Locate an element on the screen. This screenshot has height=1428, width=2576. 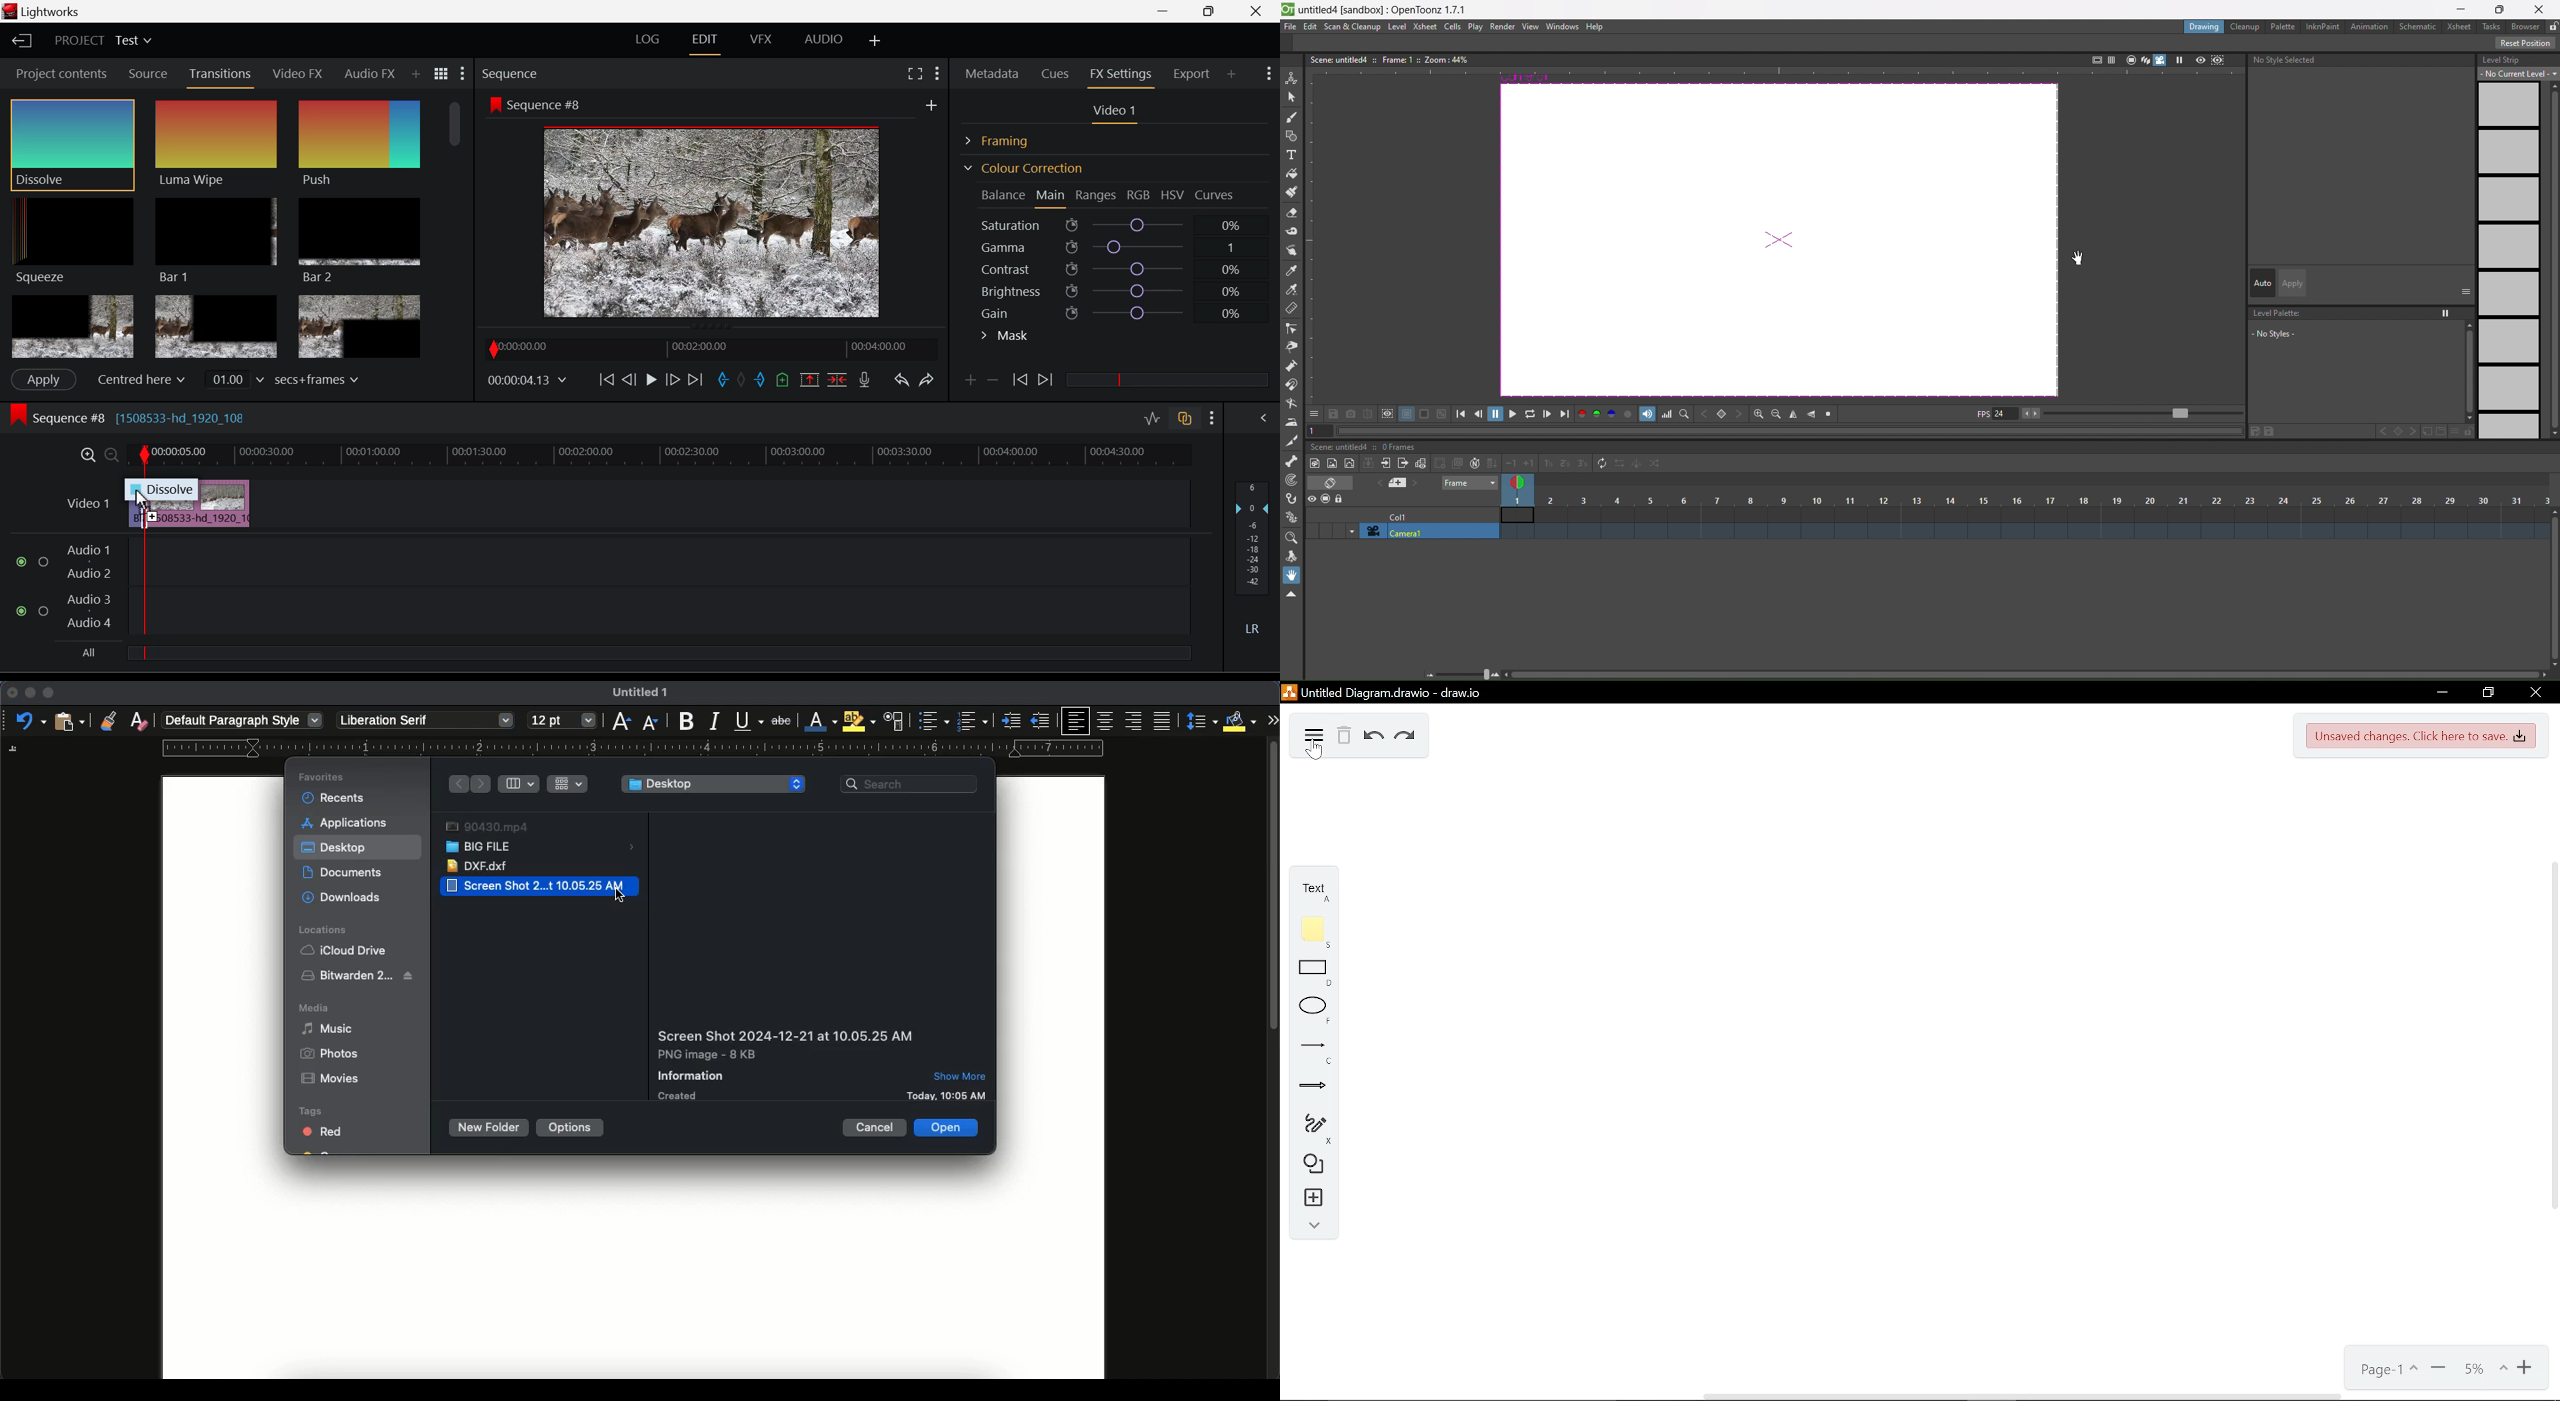
Audio FX is located at coordinates (365, 73).